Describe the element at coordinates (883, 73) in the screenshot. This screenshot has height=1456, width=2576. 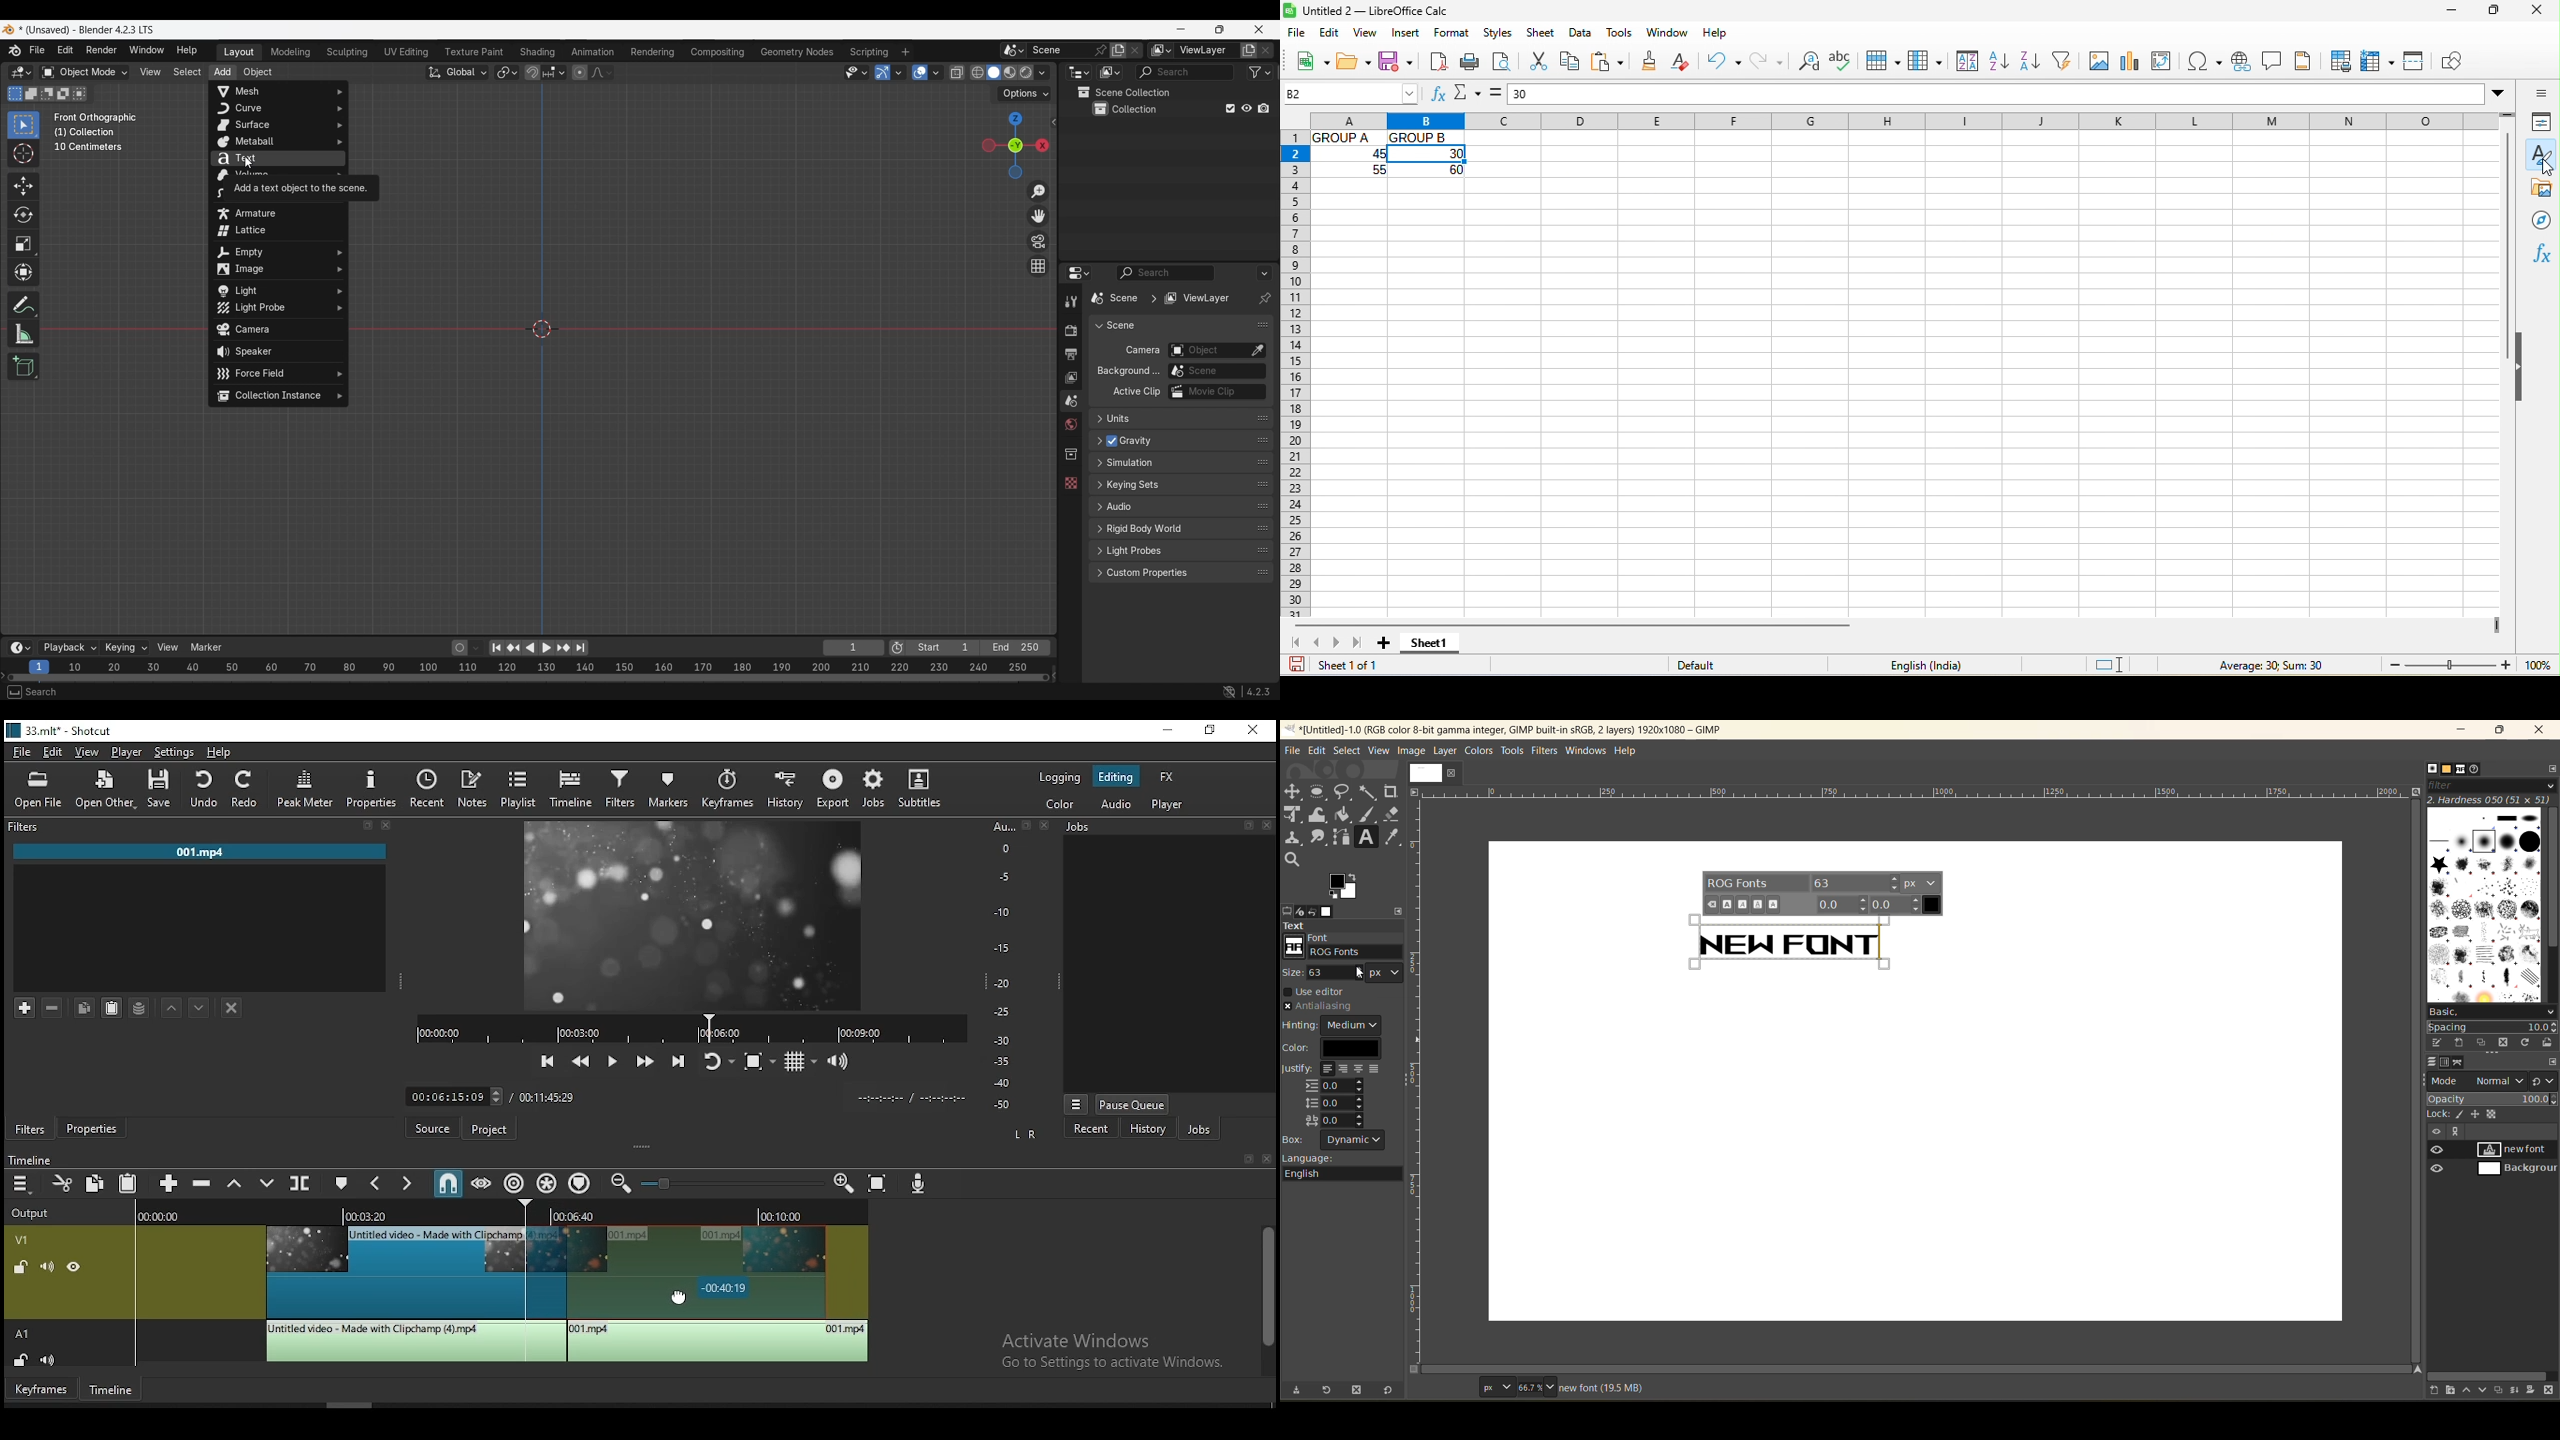
I see `Show gizmo` at that location.